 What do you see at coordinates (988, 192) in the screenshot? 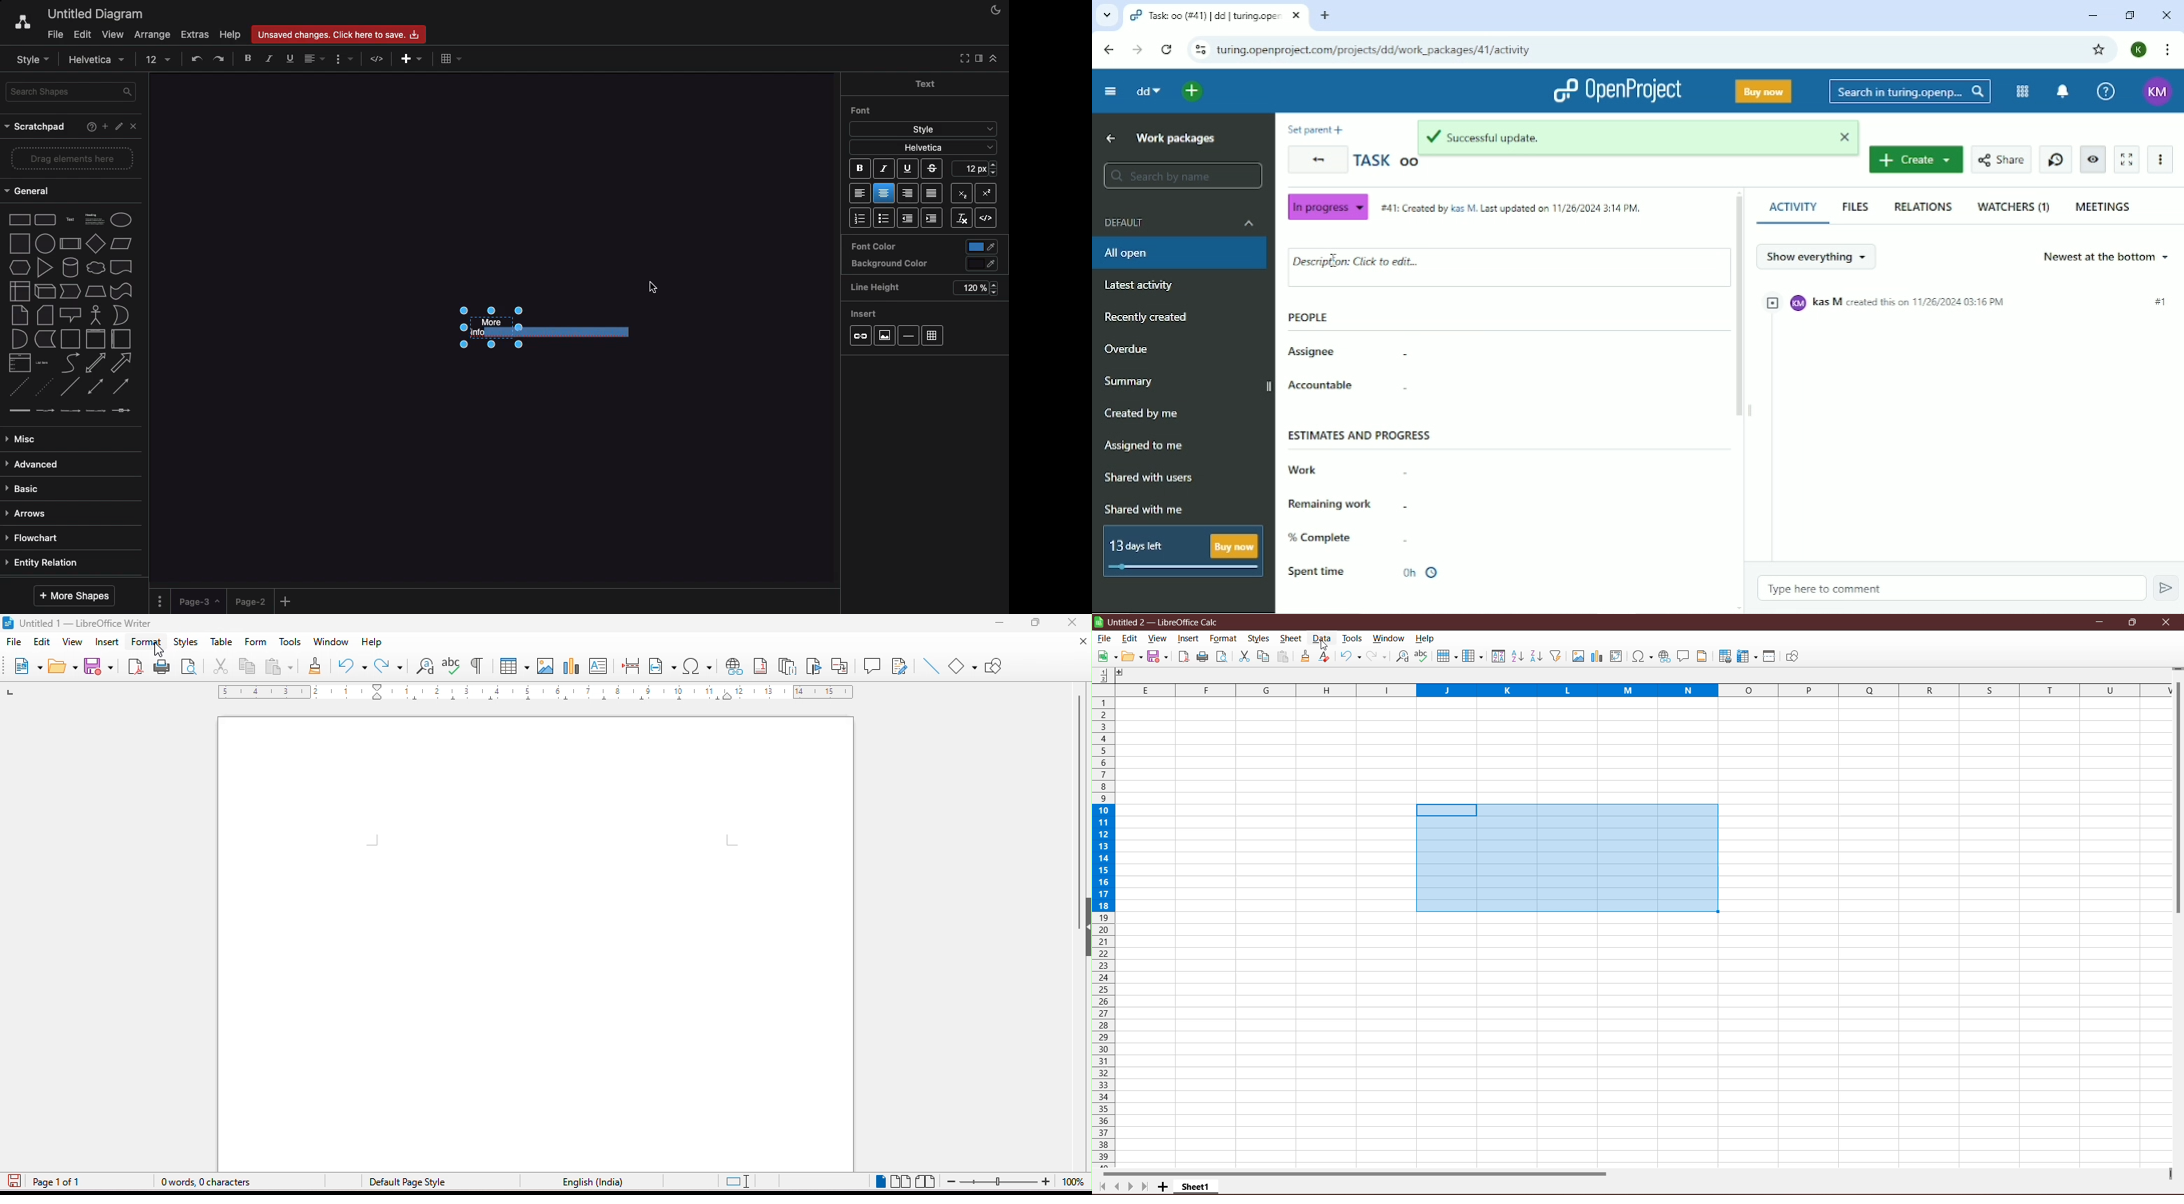
I see `Subscript` at bounding box center [988, 192].